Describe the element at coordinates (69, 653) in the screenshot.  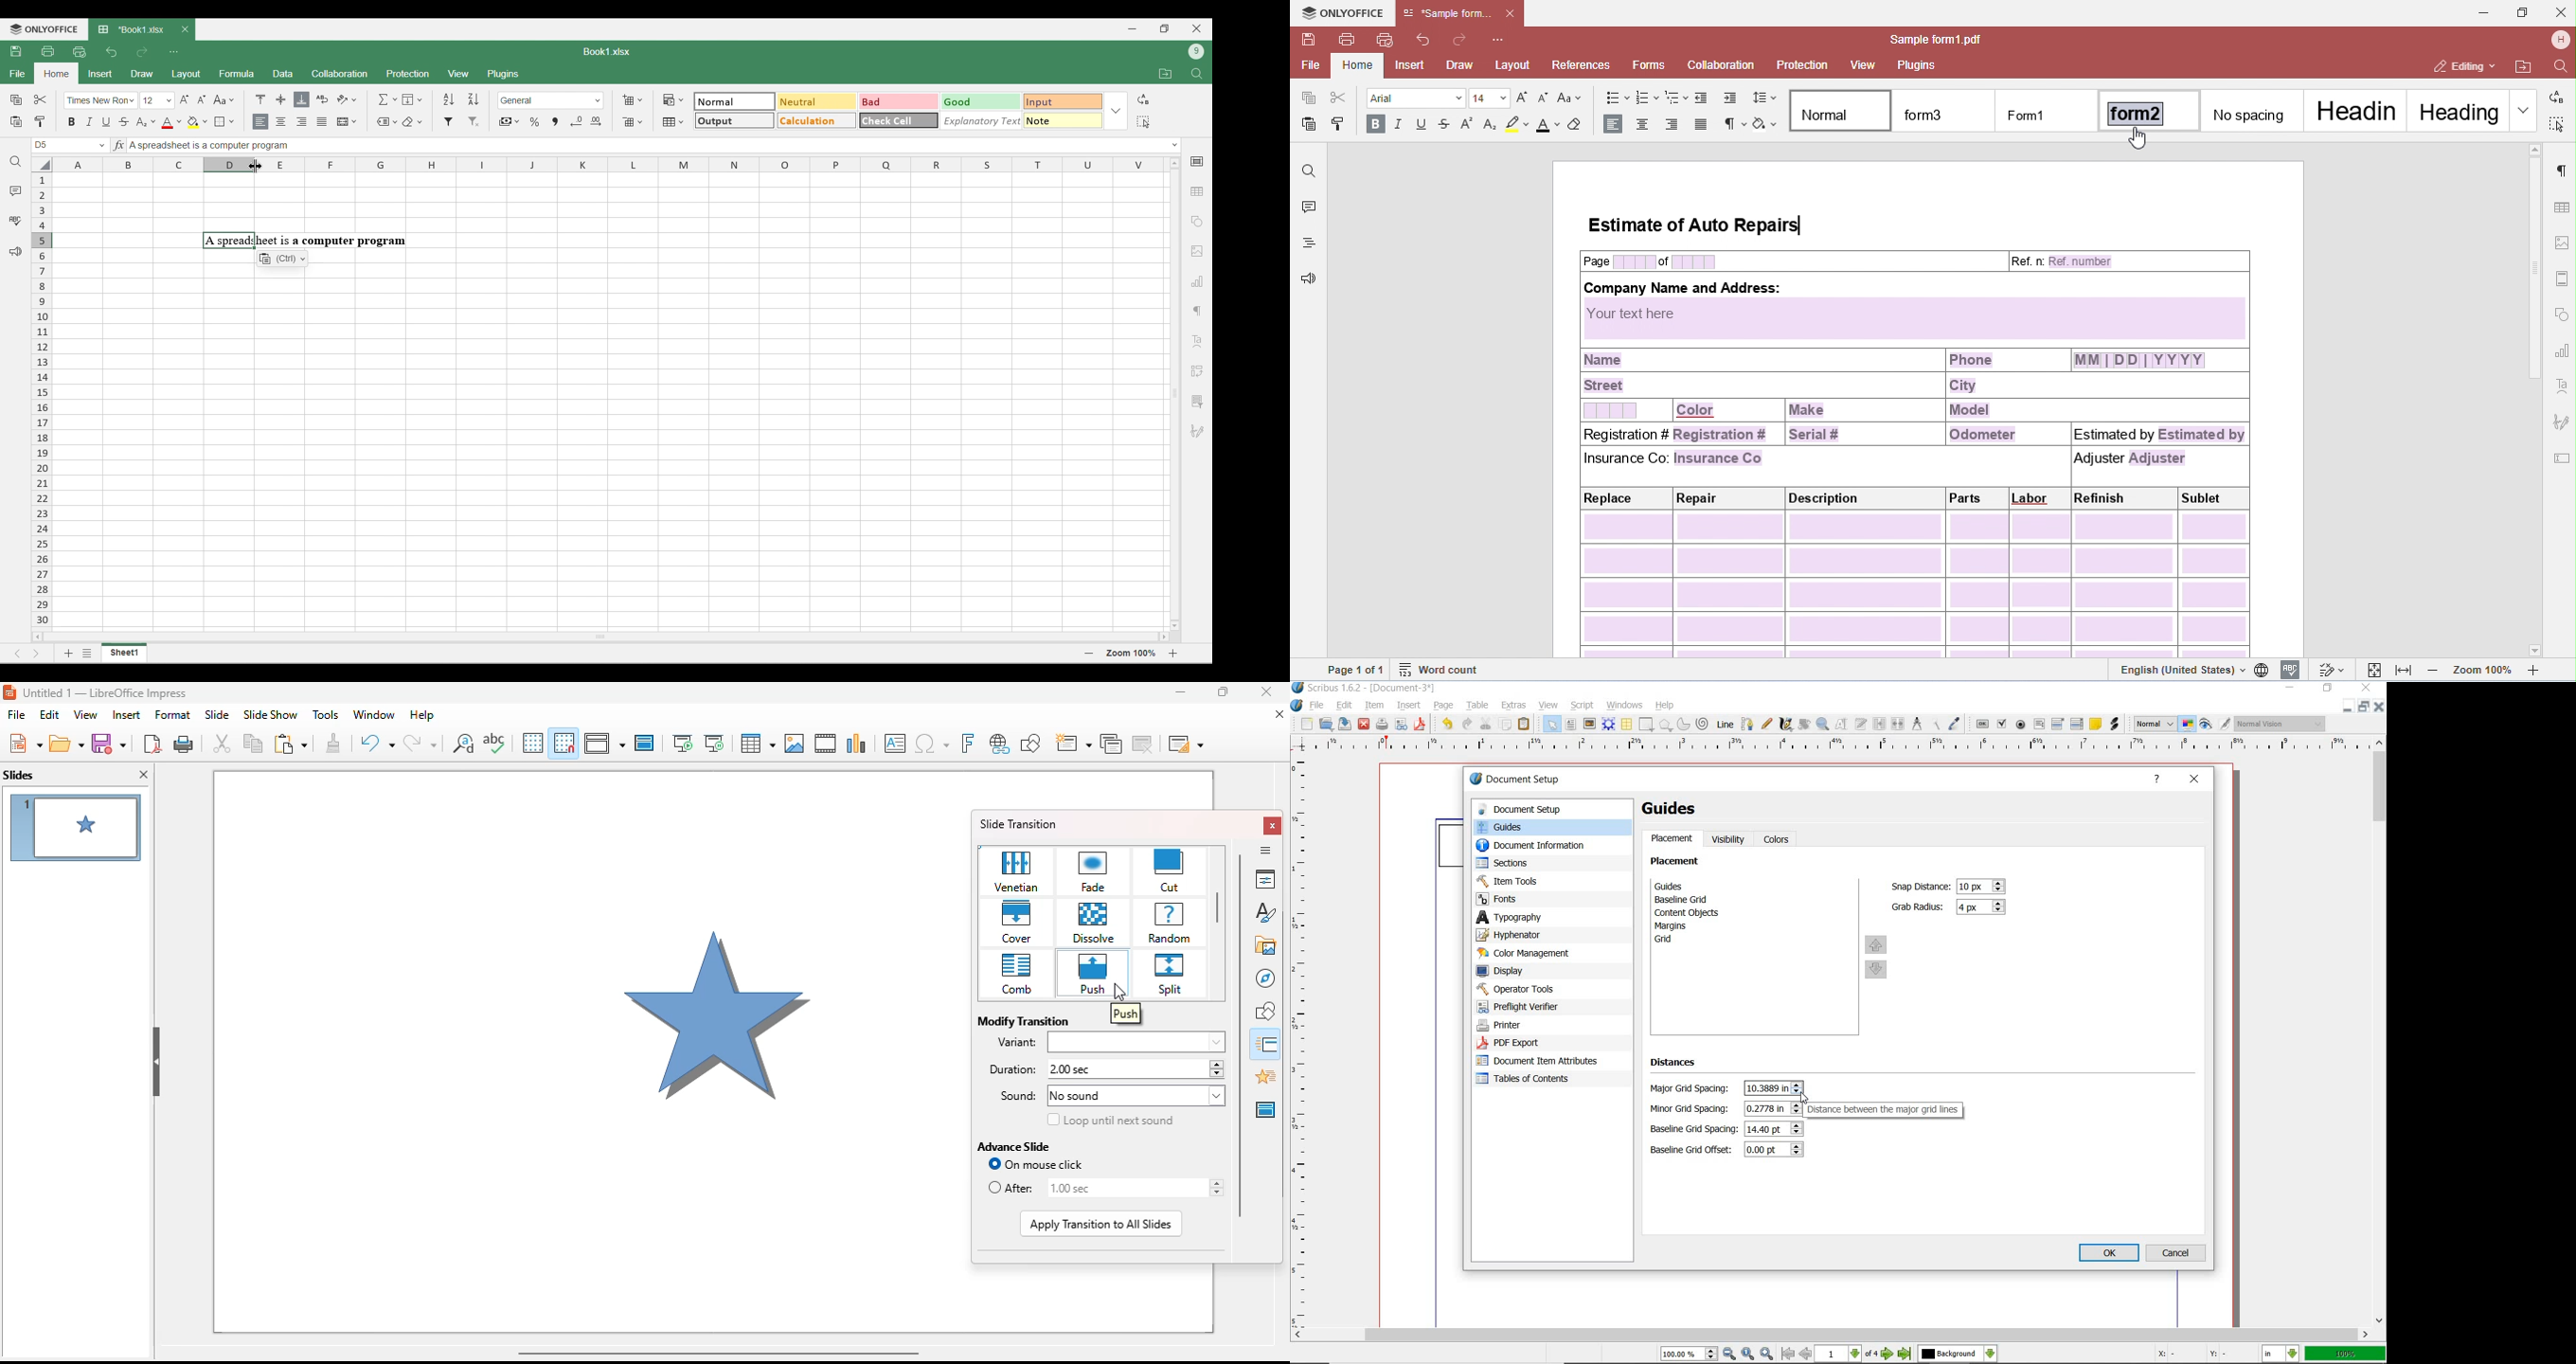
I see `Add sheets` at that location.